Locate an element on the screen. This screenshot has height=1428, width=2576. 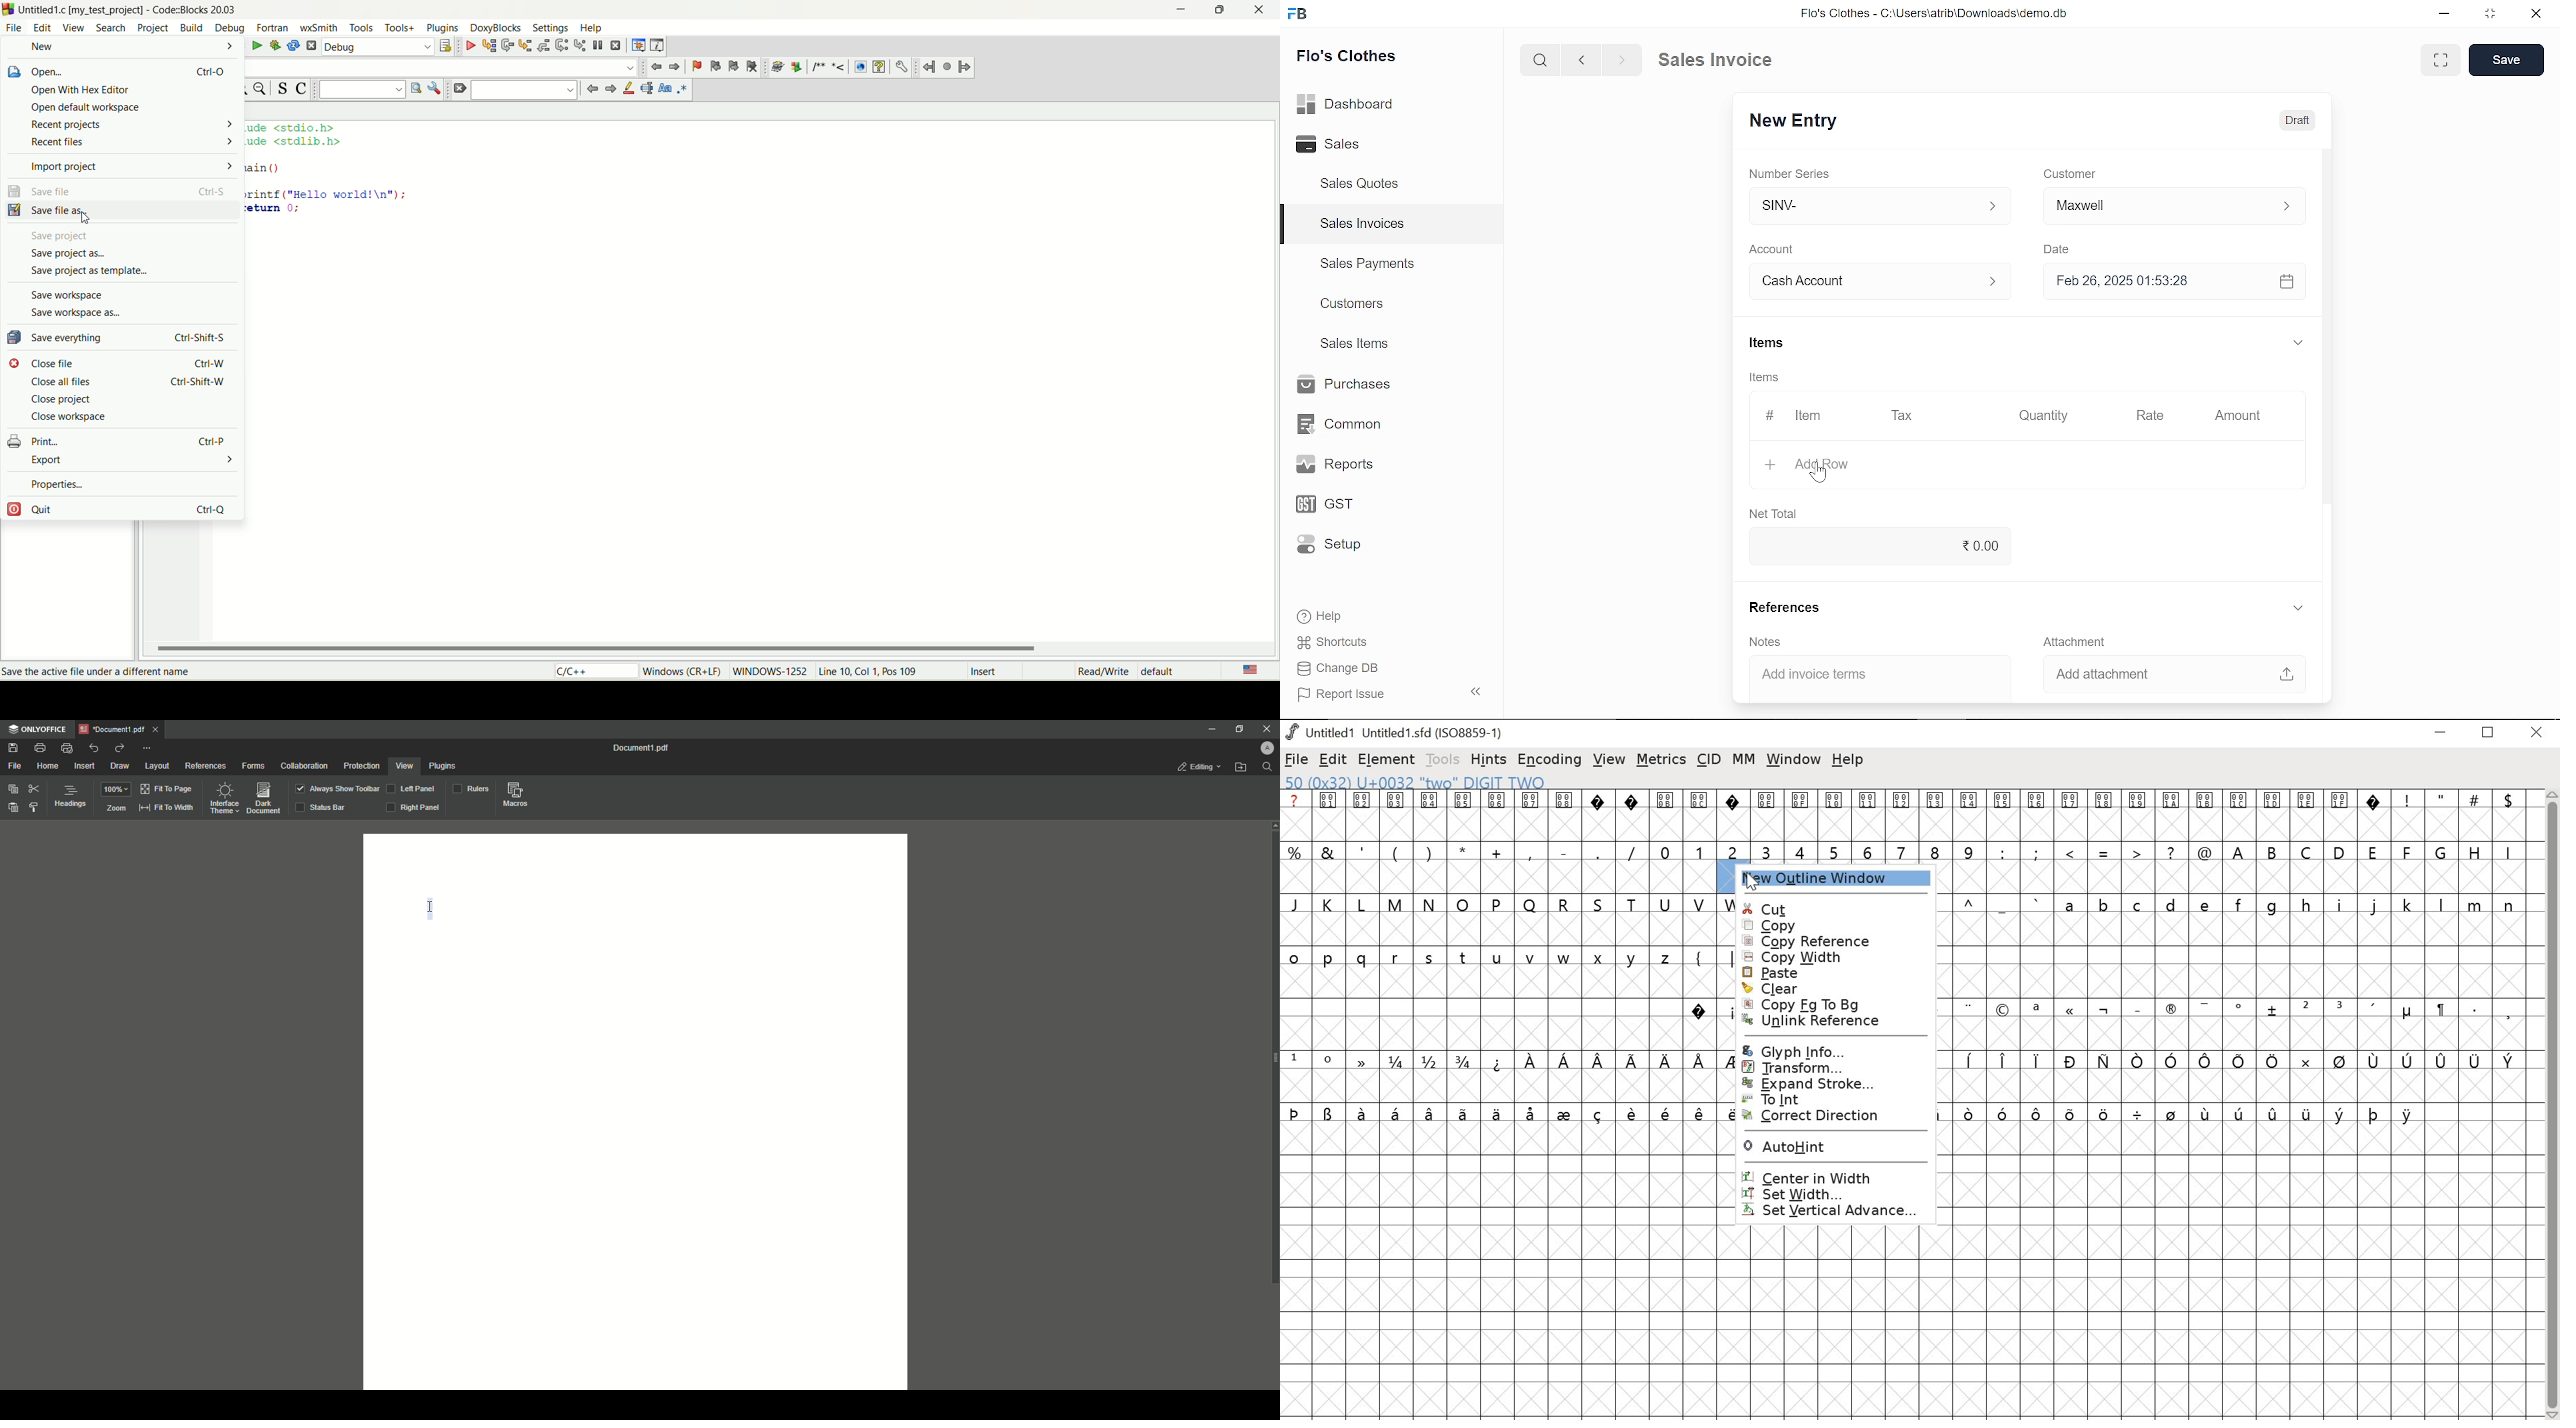
jump forward is located at coordinates (965, 69).